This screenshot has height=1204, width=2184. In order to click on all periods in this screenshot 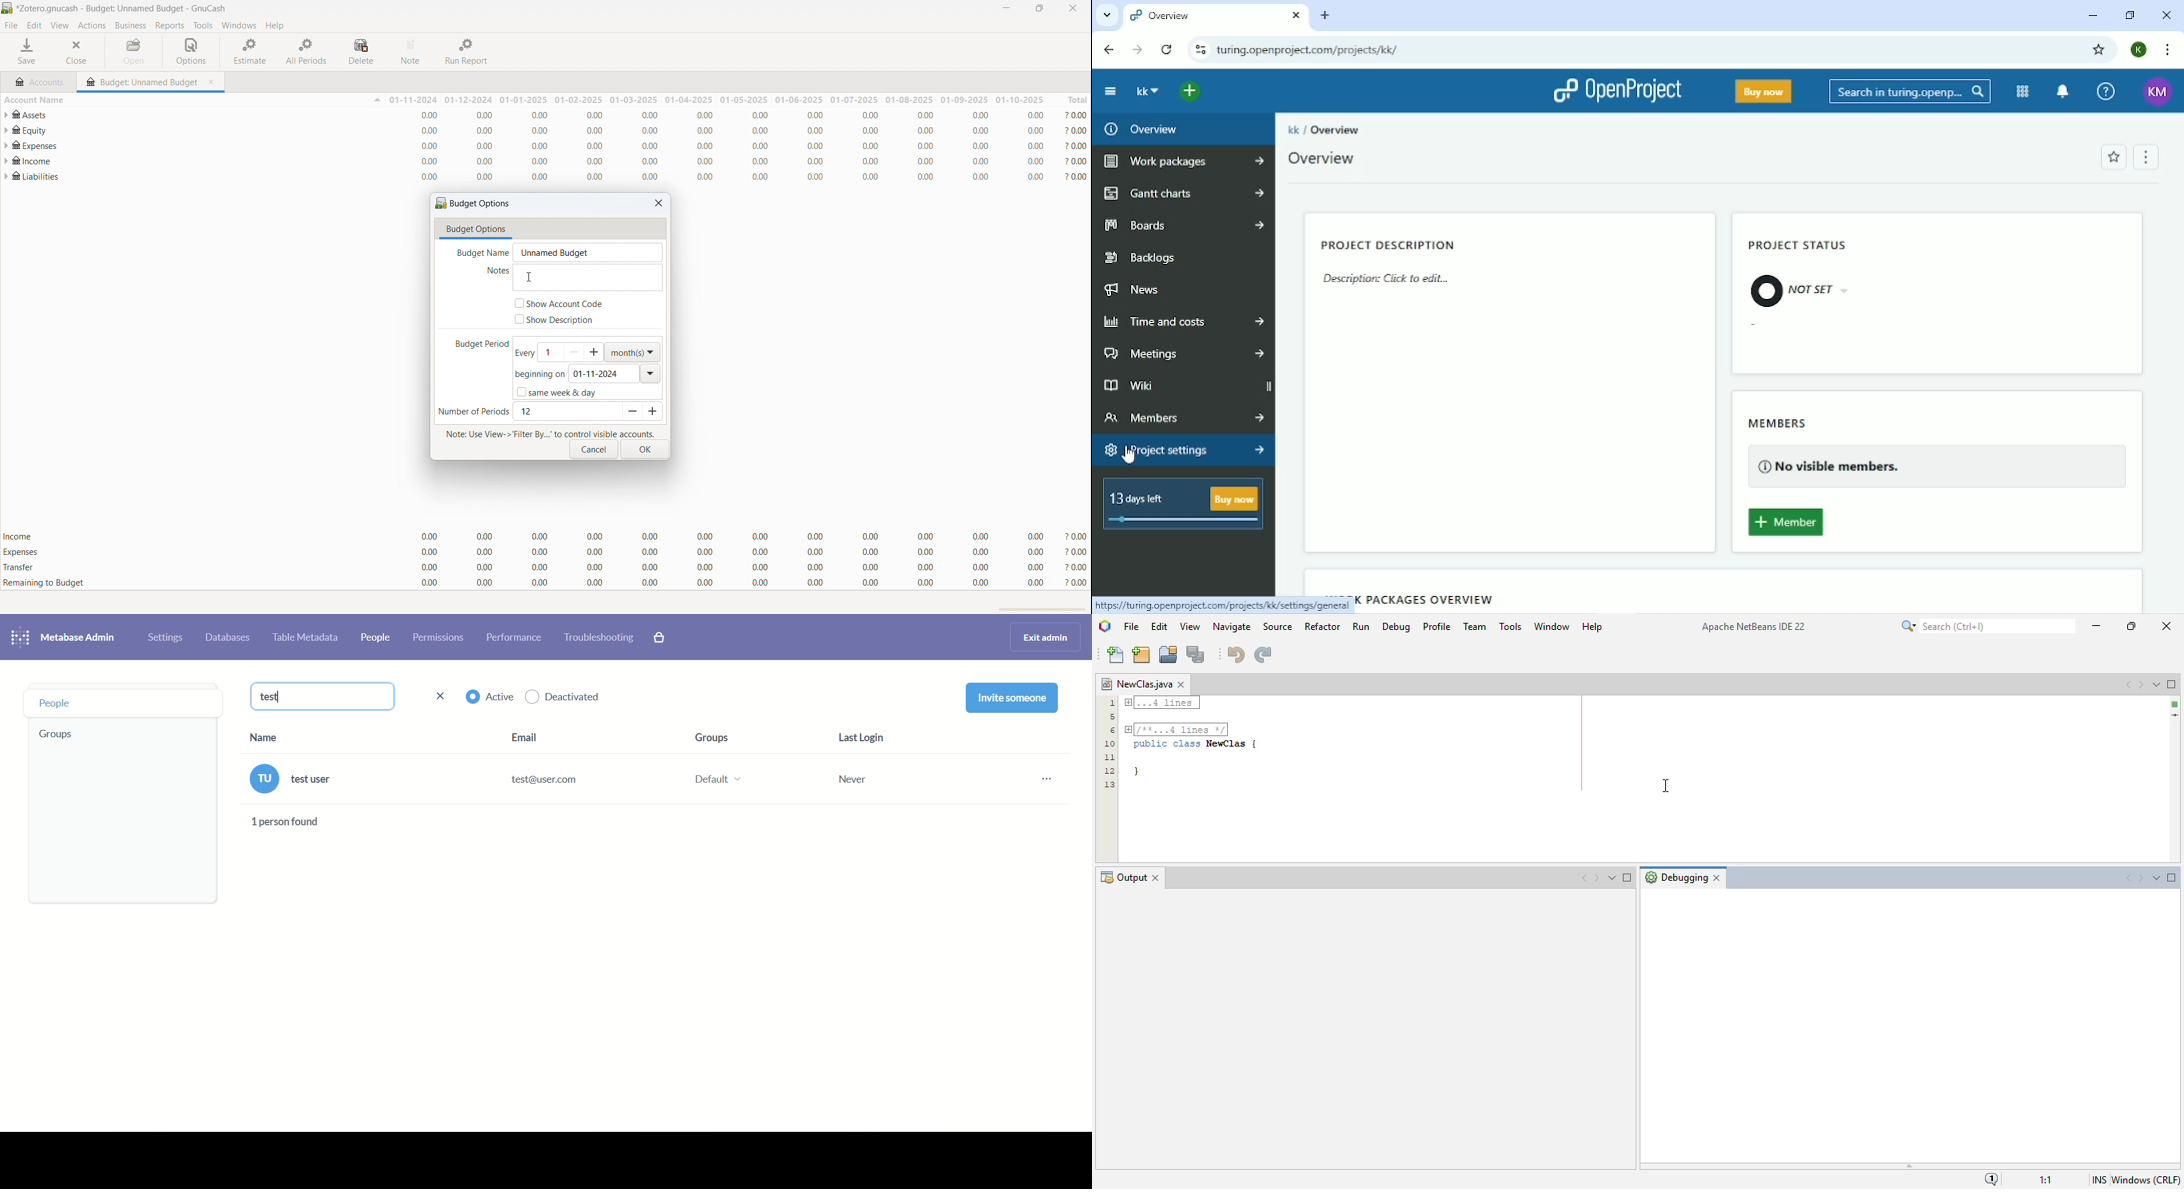, I will do `click(307, 51)`.